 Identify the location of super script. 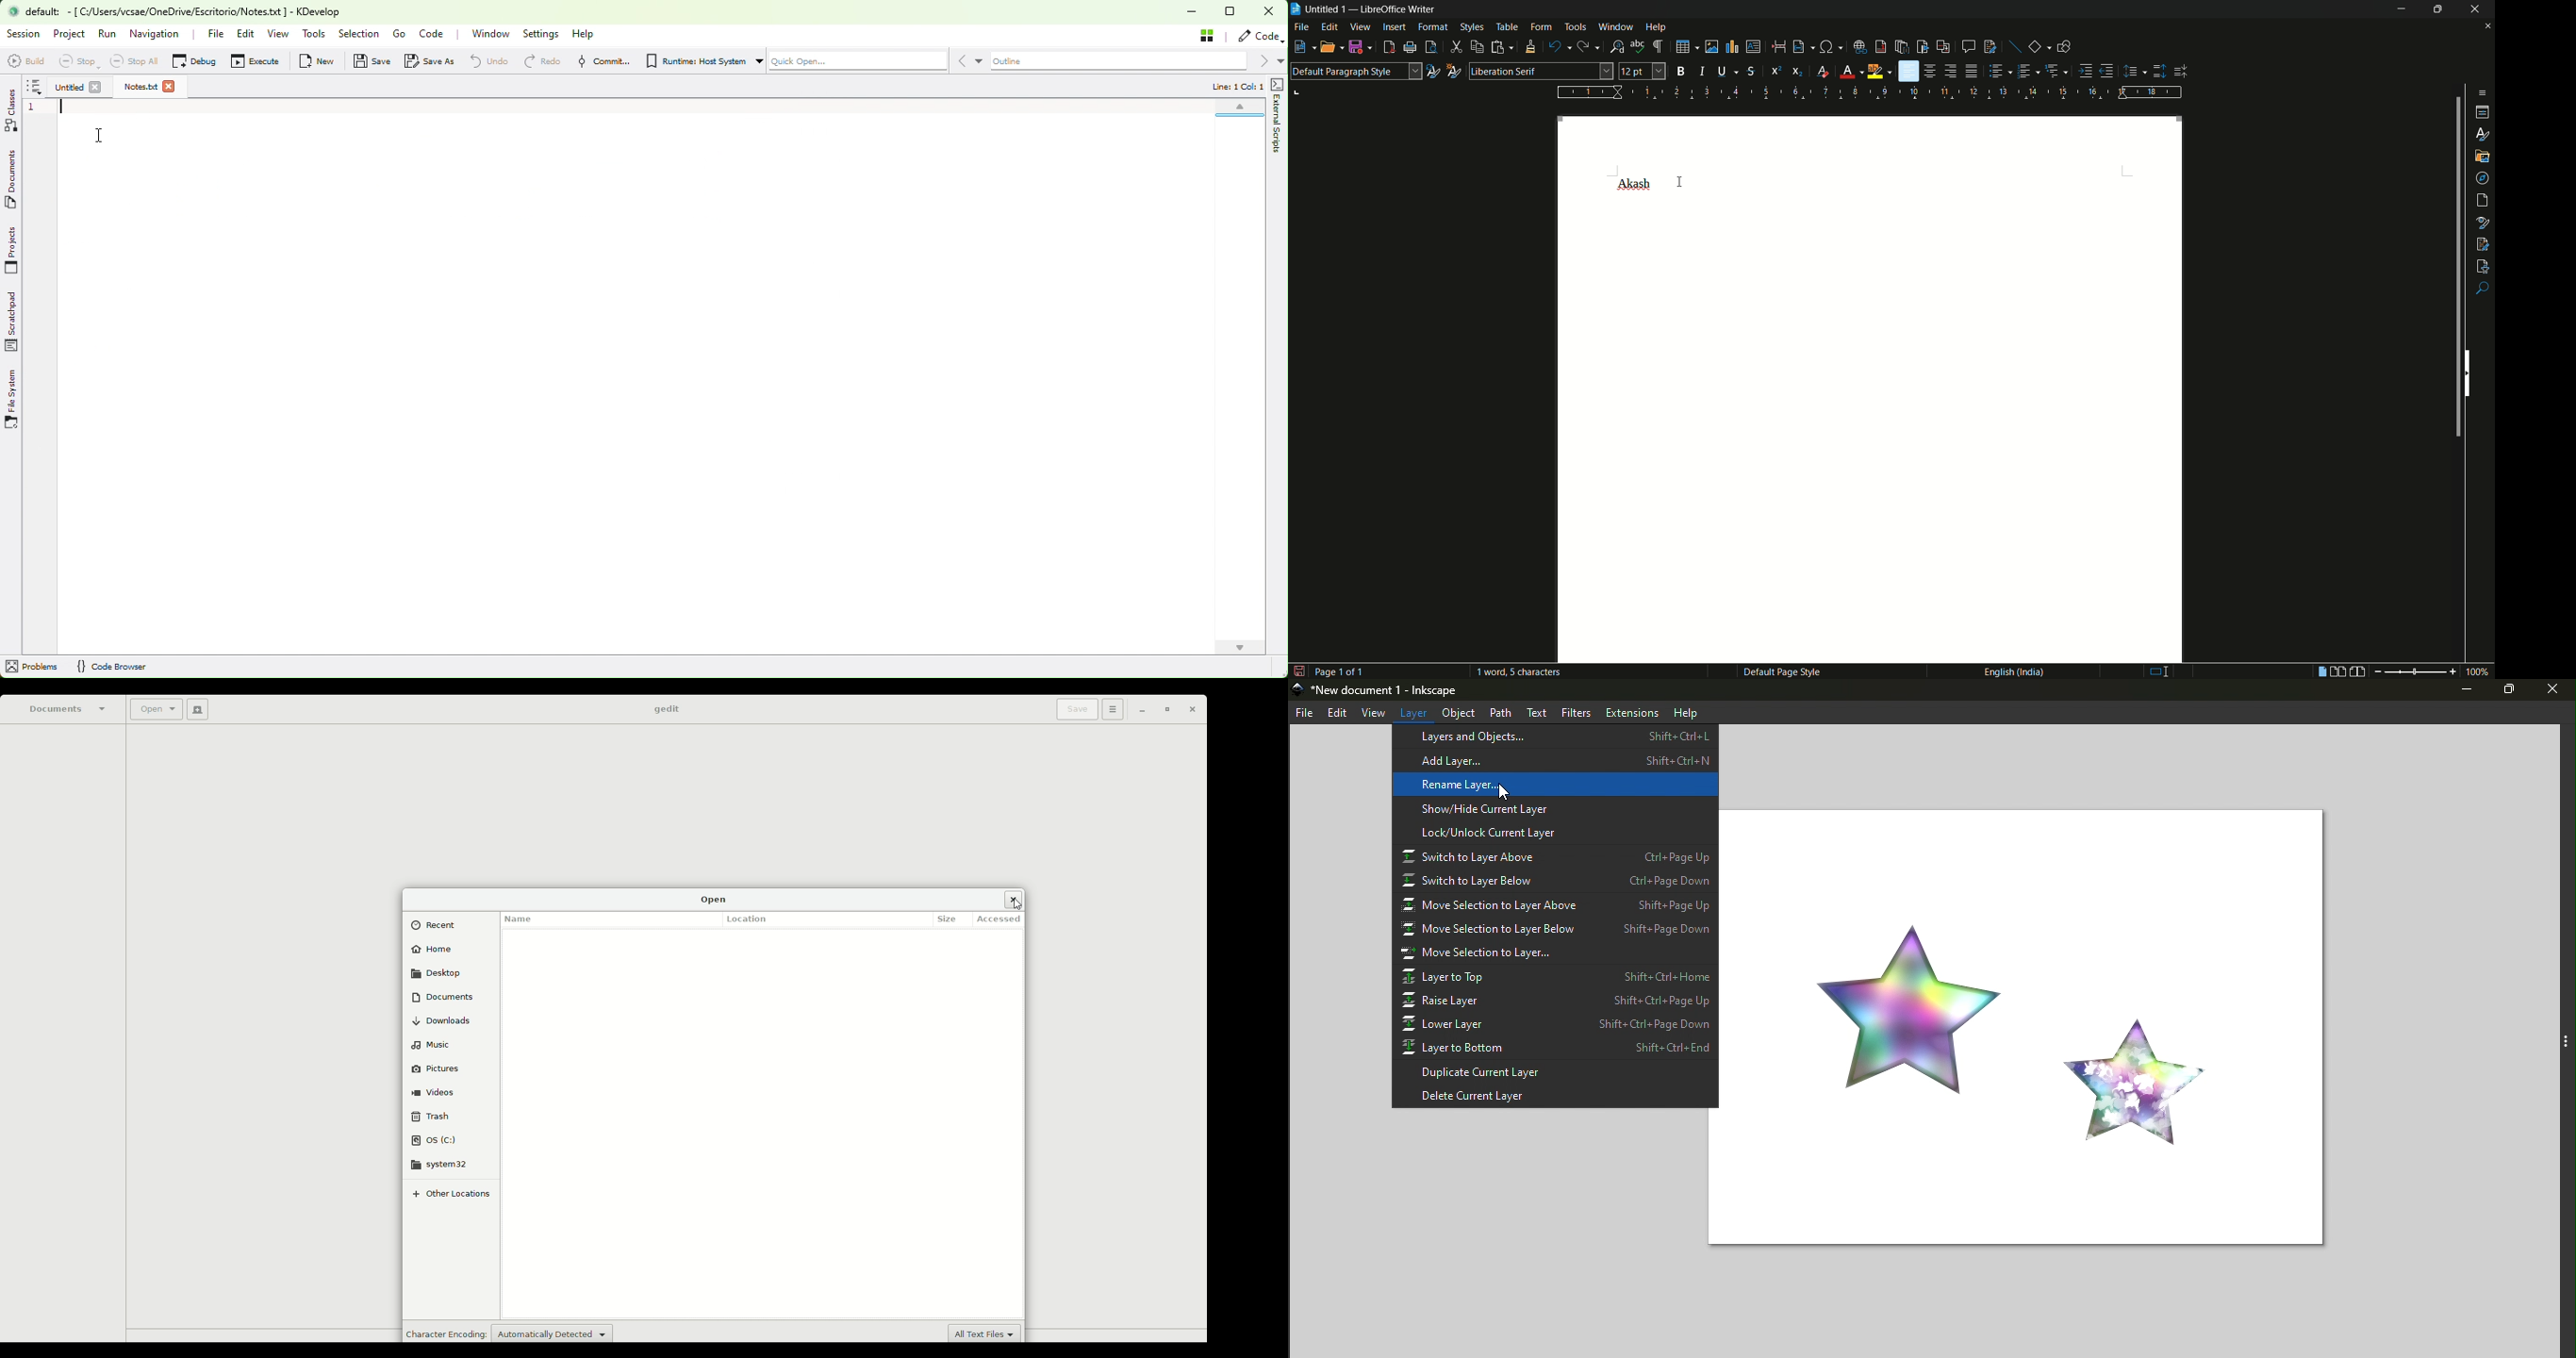
(1776, 70).